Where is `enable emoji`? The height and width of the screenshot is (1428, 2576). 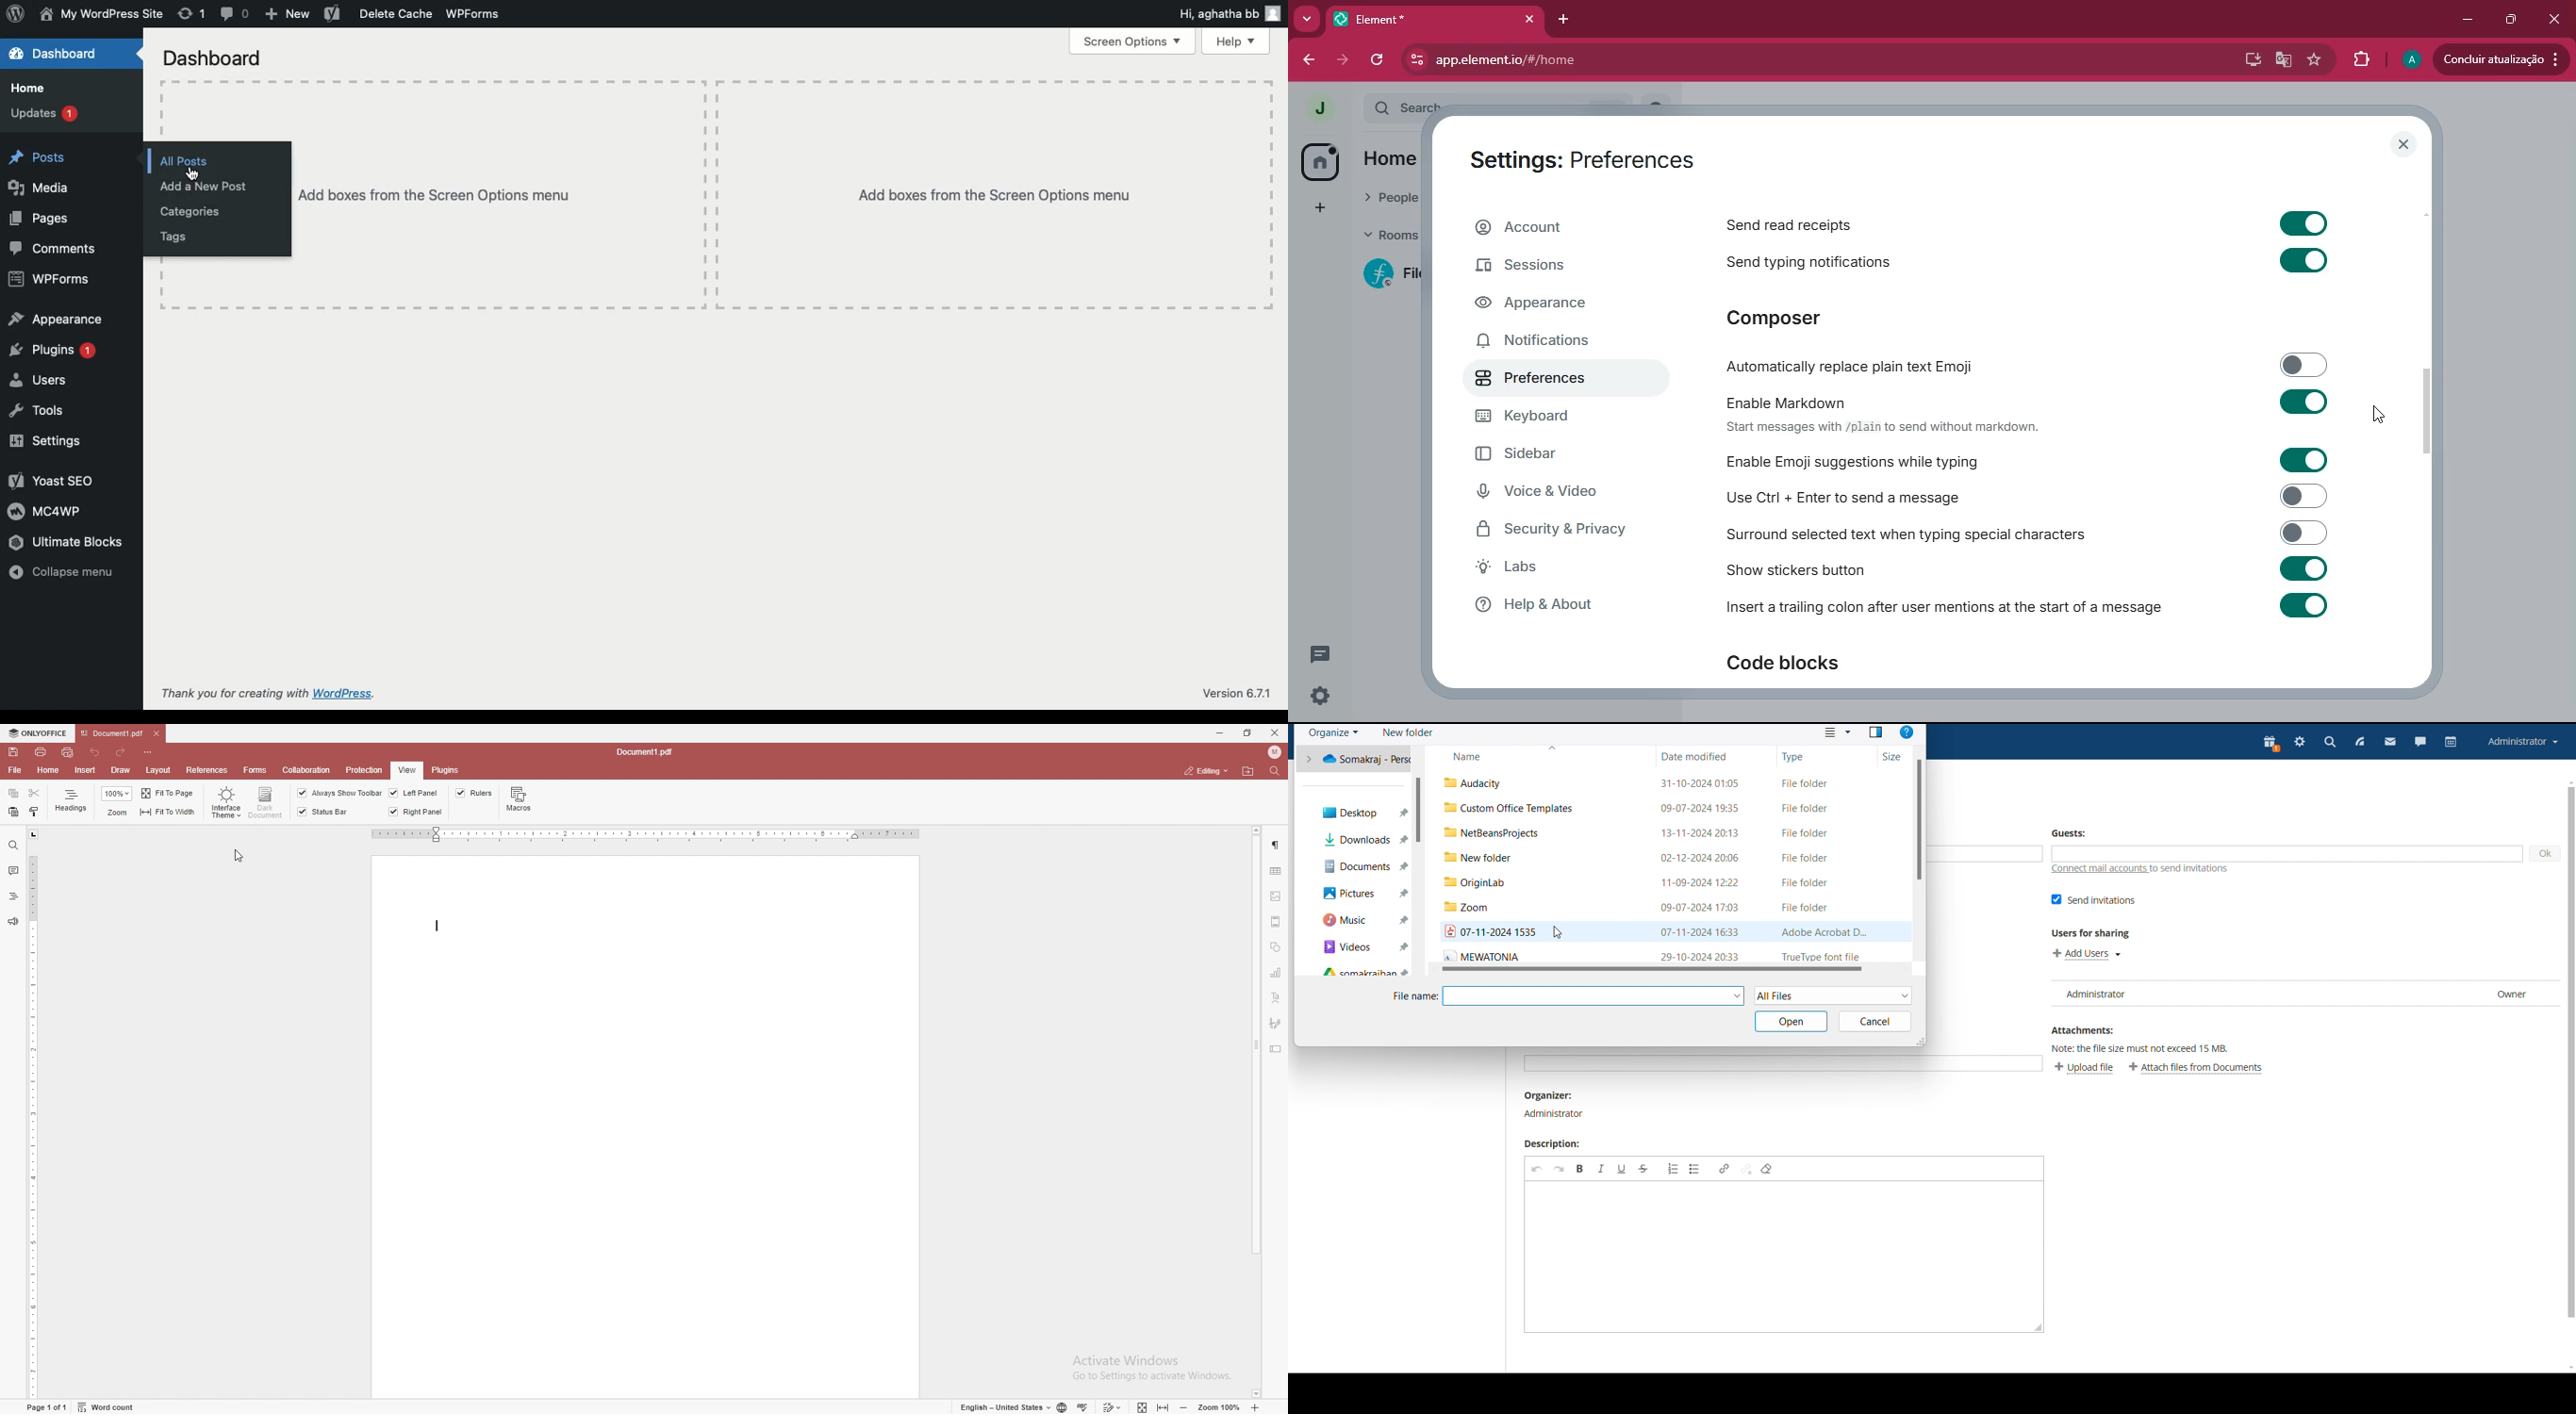 enable emoji is located at coordinates (1854, 461).